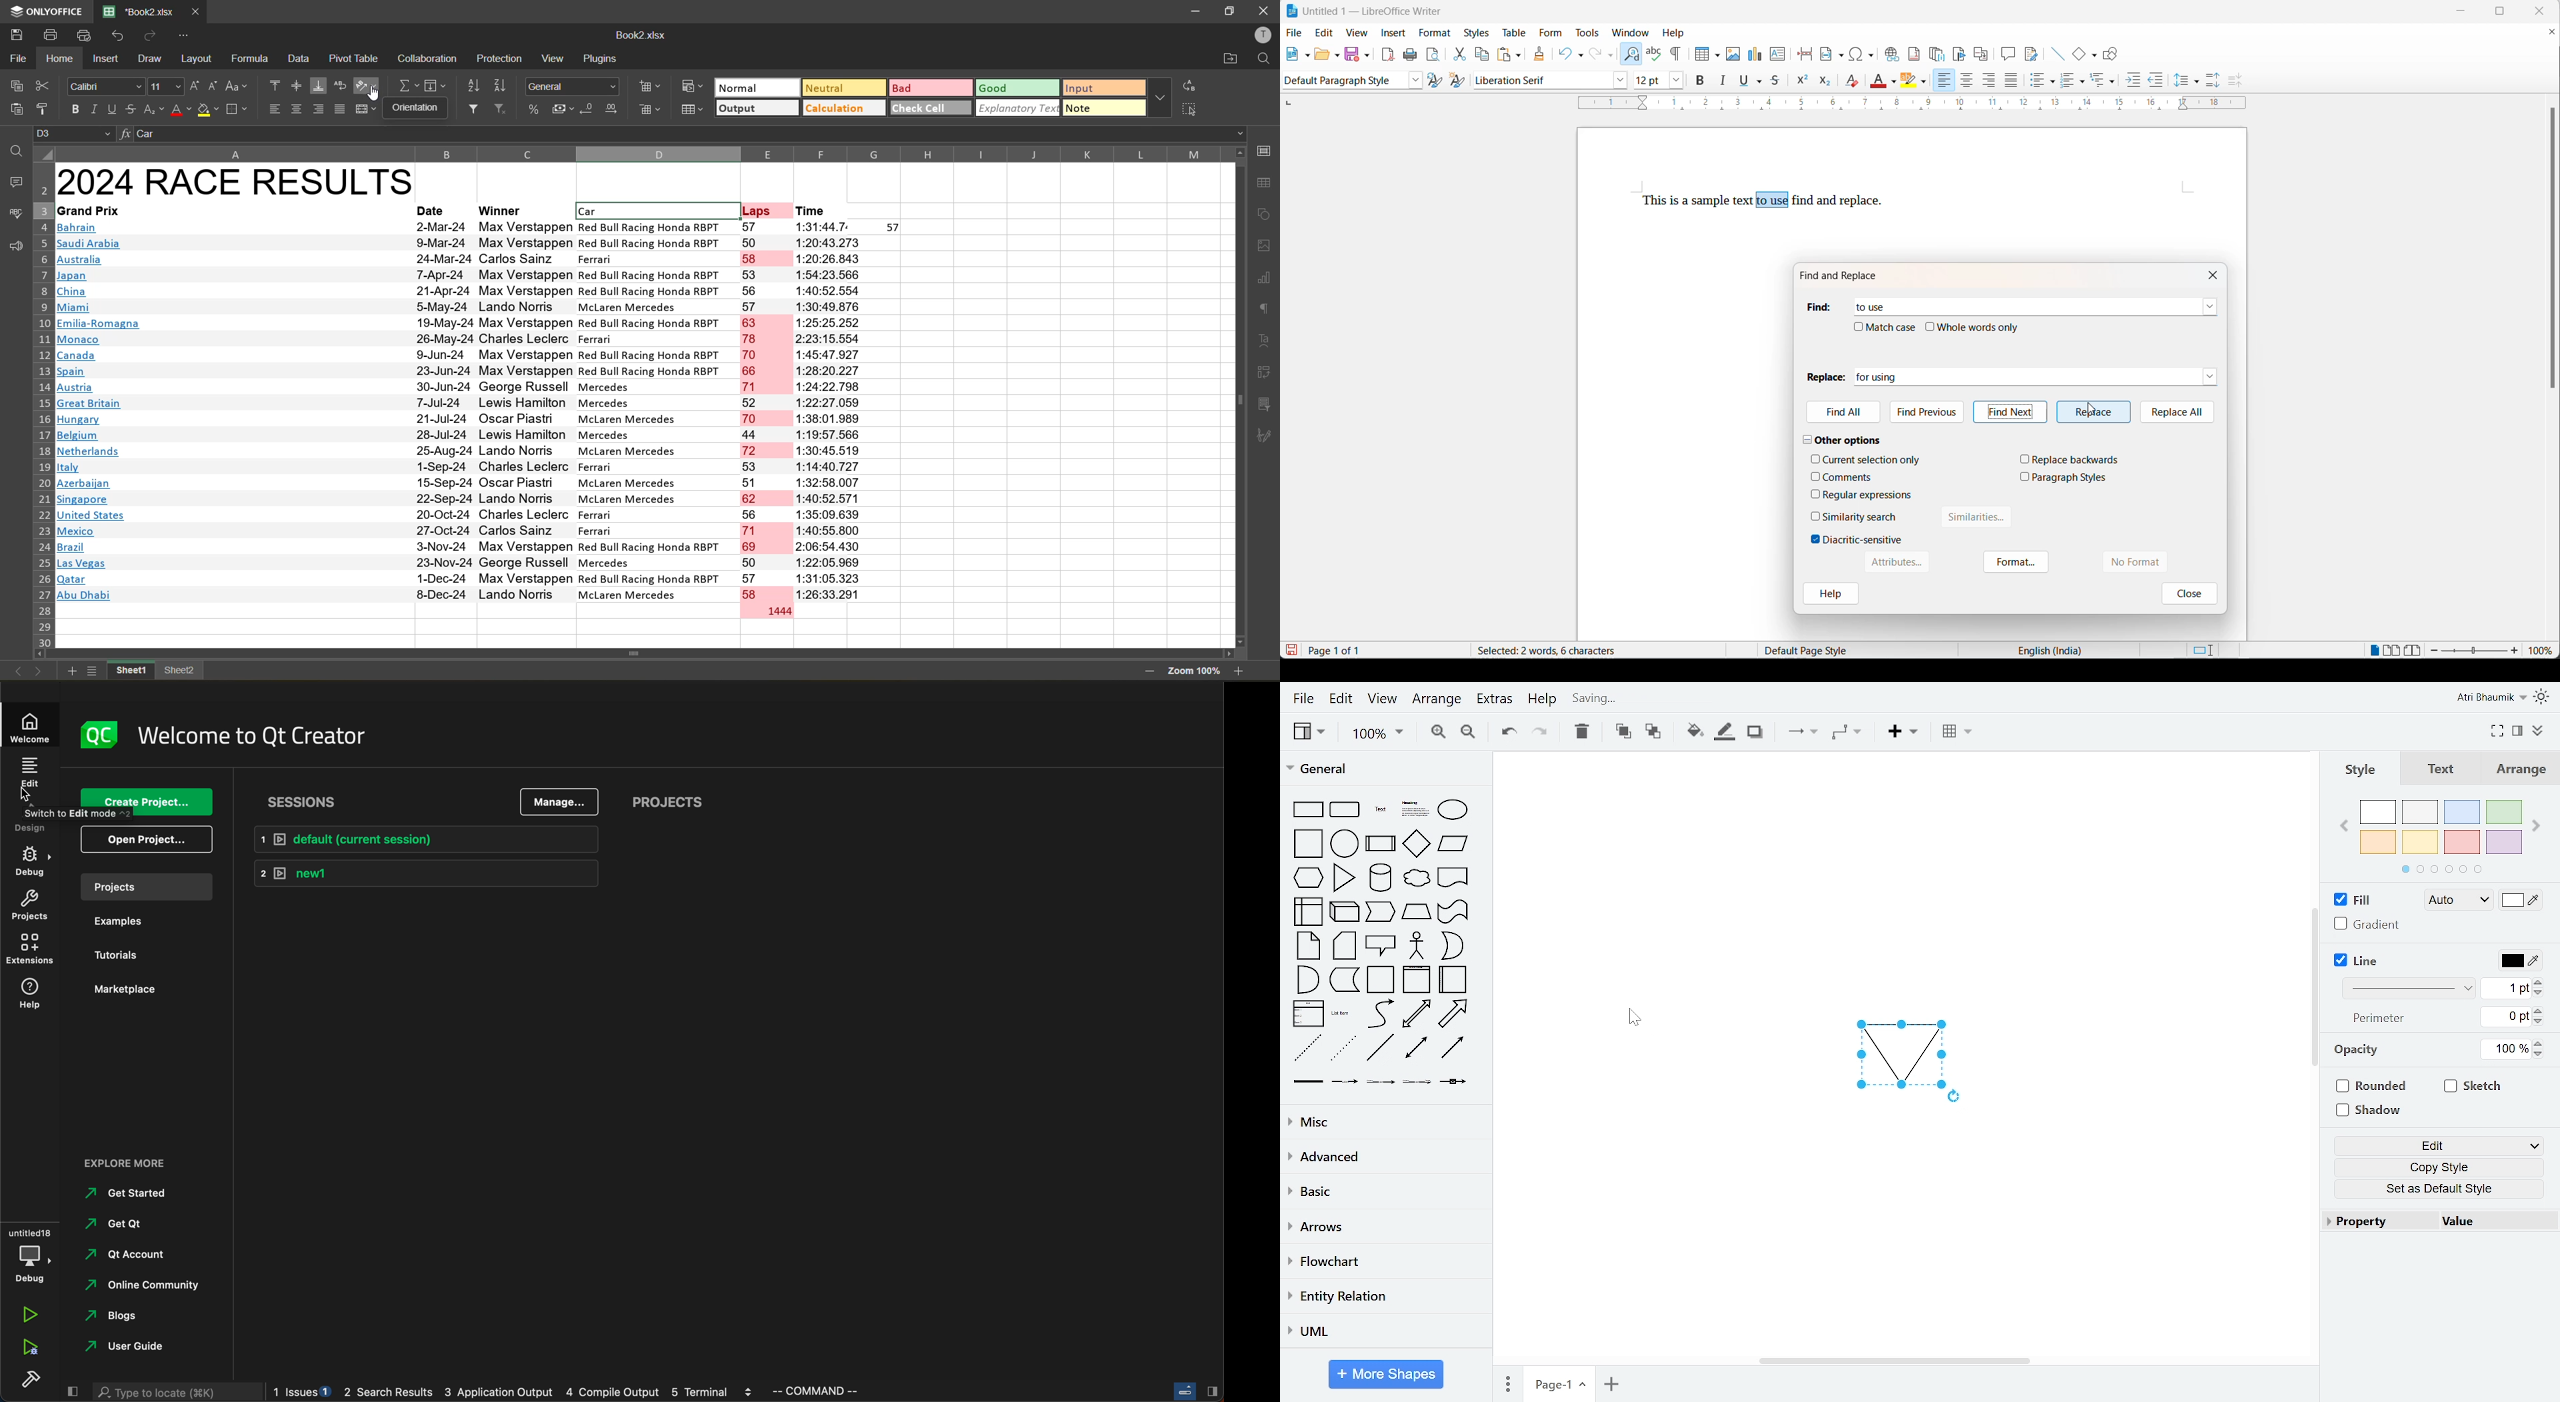 The width and height of the screenshot is (2576, 1428). I want to click on similarities button, so click(1977, 520).